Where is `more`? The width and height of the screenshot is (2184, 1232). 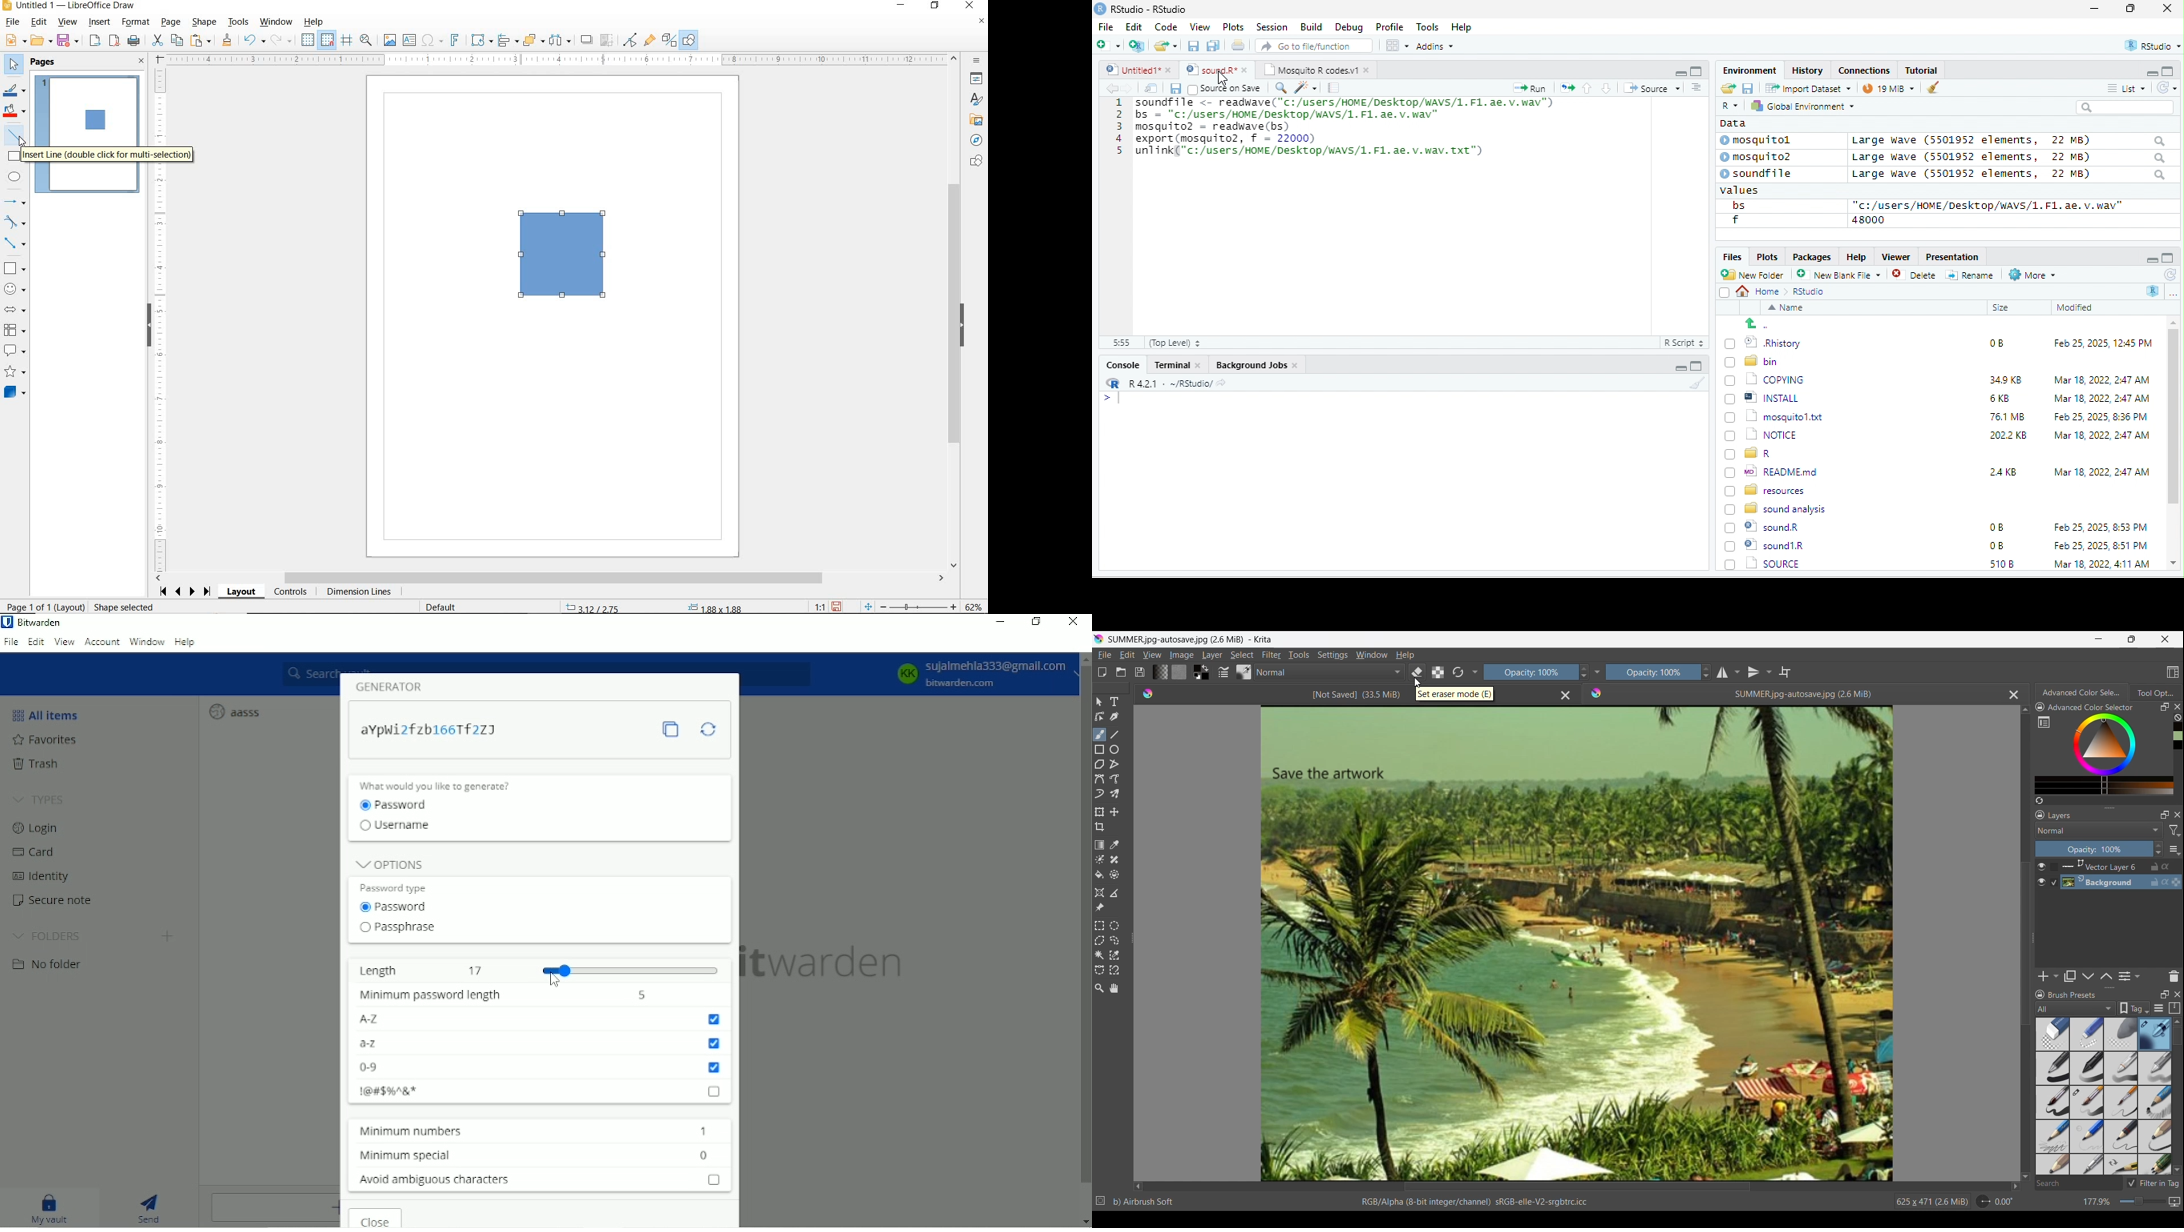
more is located at coordinates (2173, 293).